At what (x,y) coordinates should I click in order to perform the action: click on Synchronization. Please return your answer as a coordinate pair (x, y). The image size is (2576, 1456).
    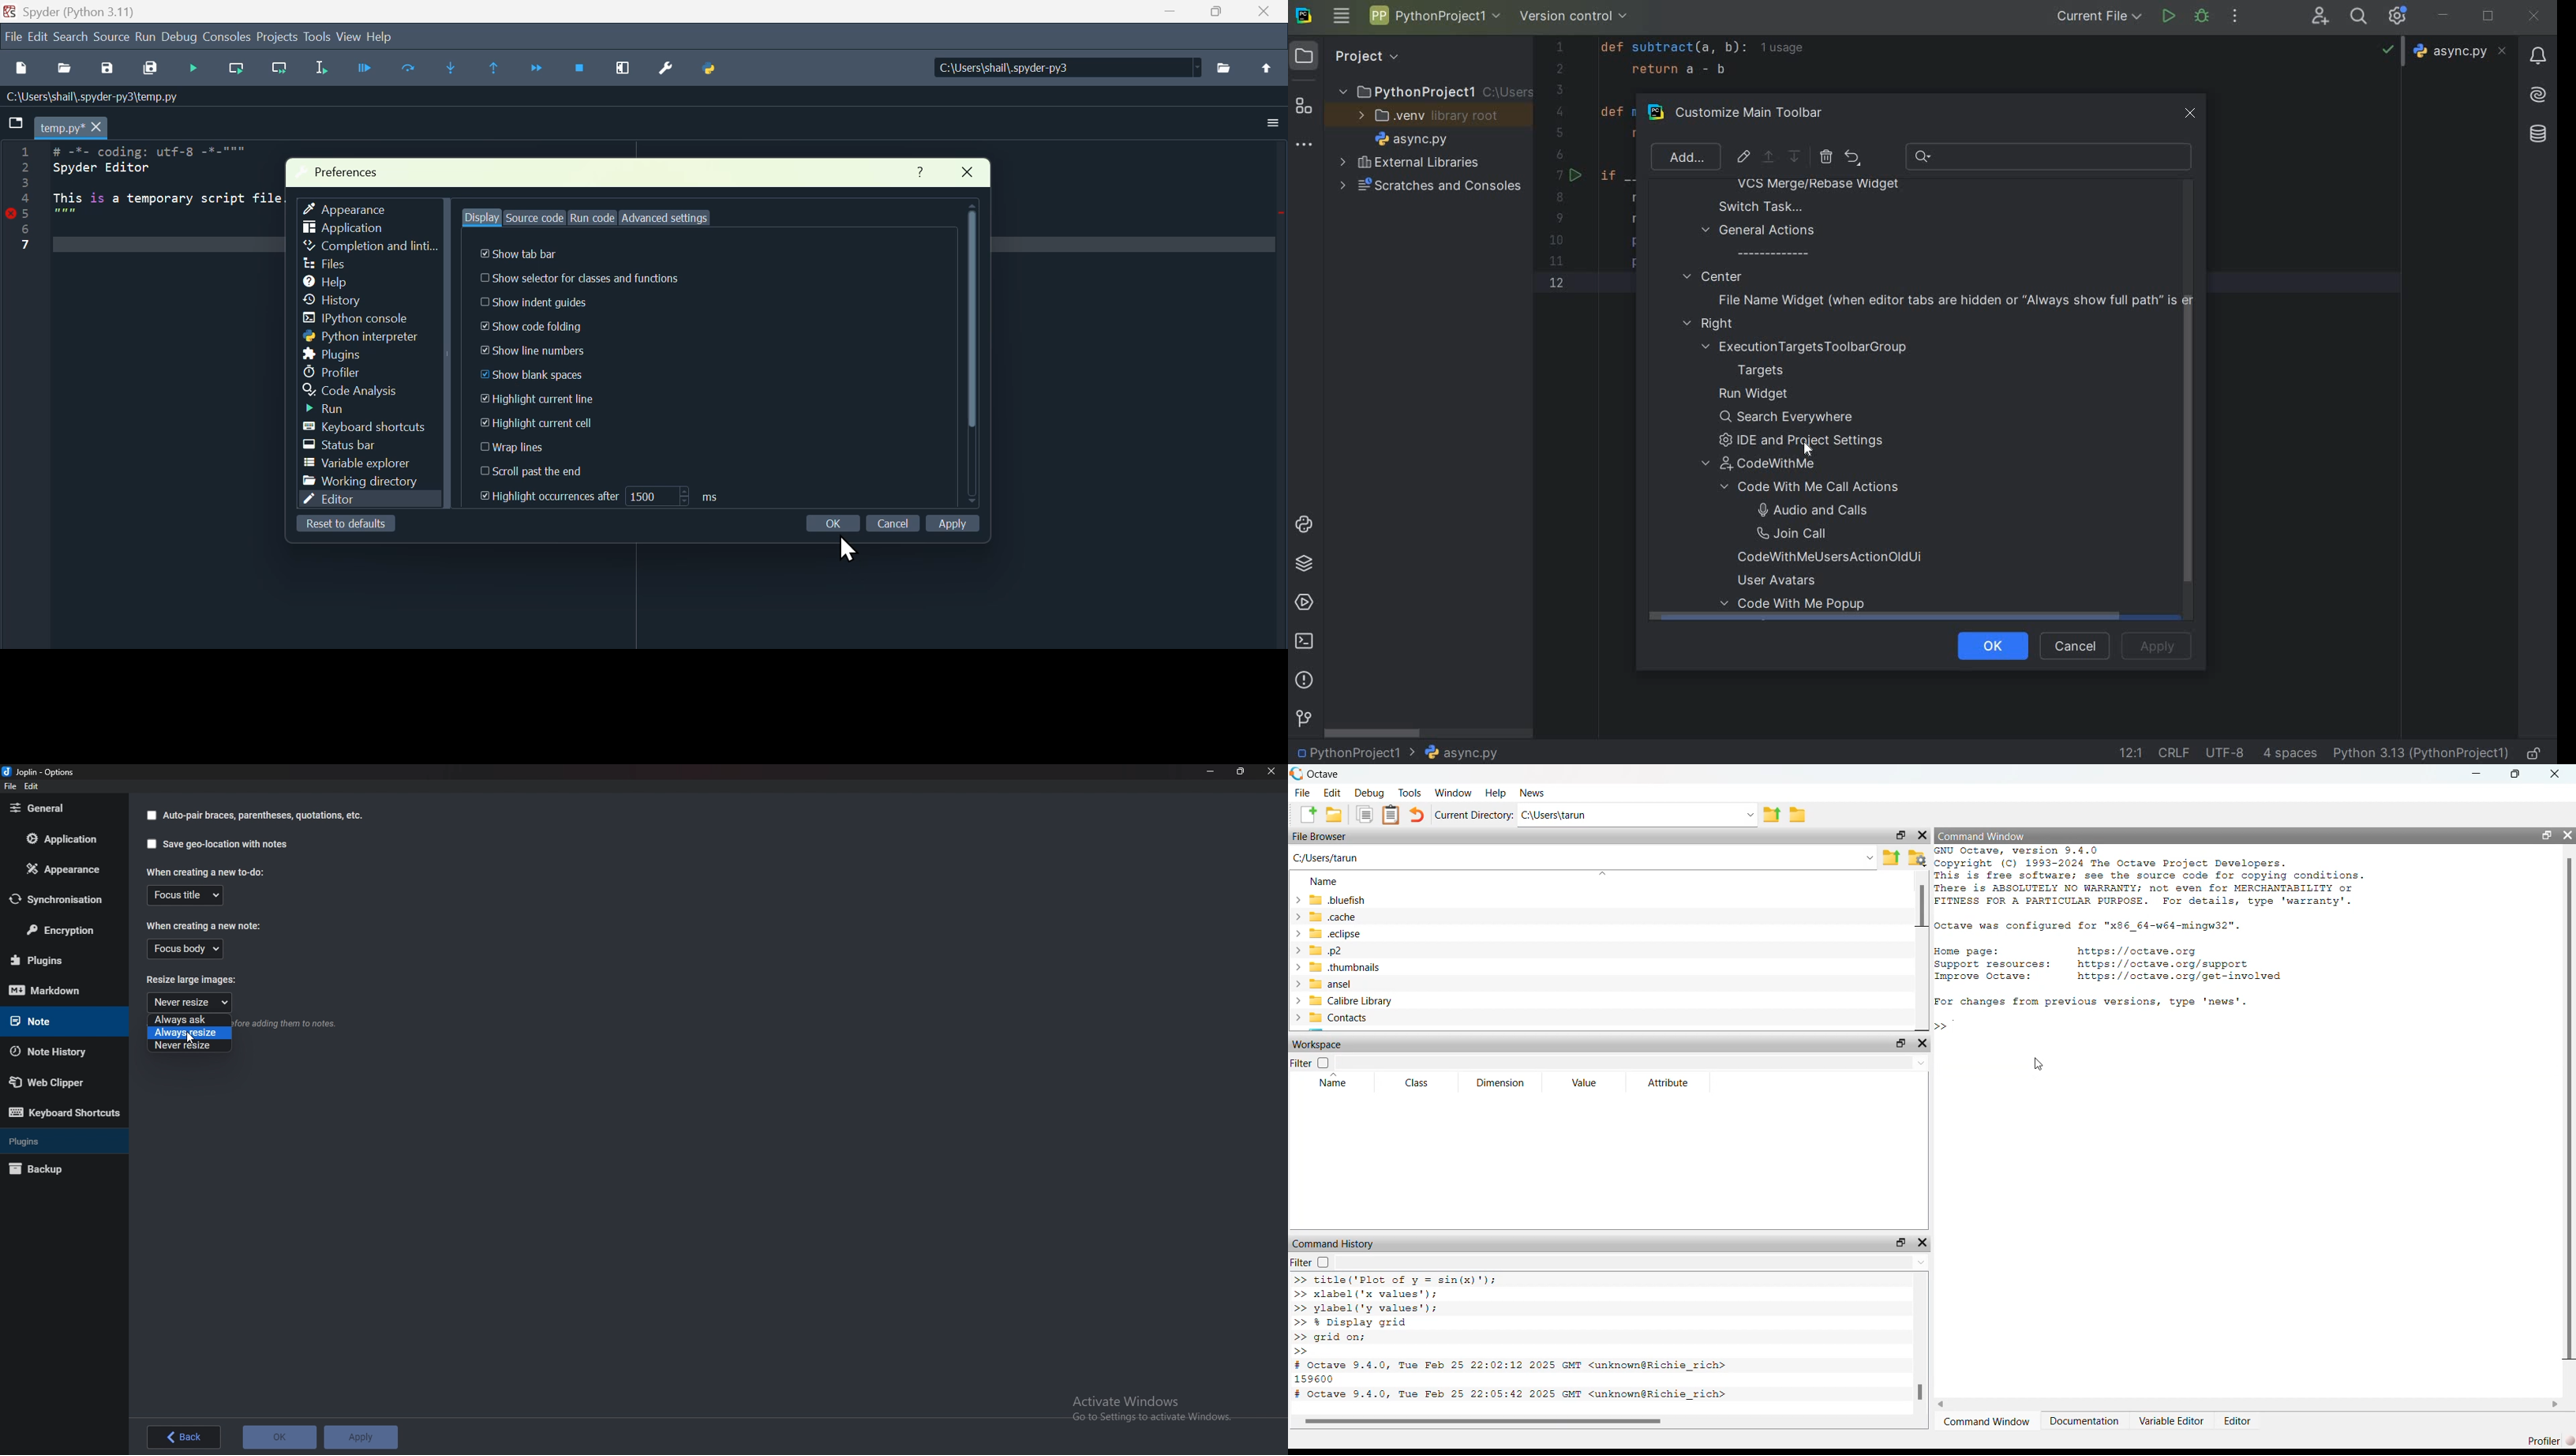
    Looking at the image, I should click on (58, 899).